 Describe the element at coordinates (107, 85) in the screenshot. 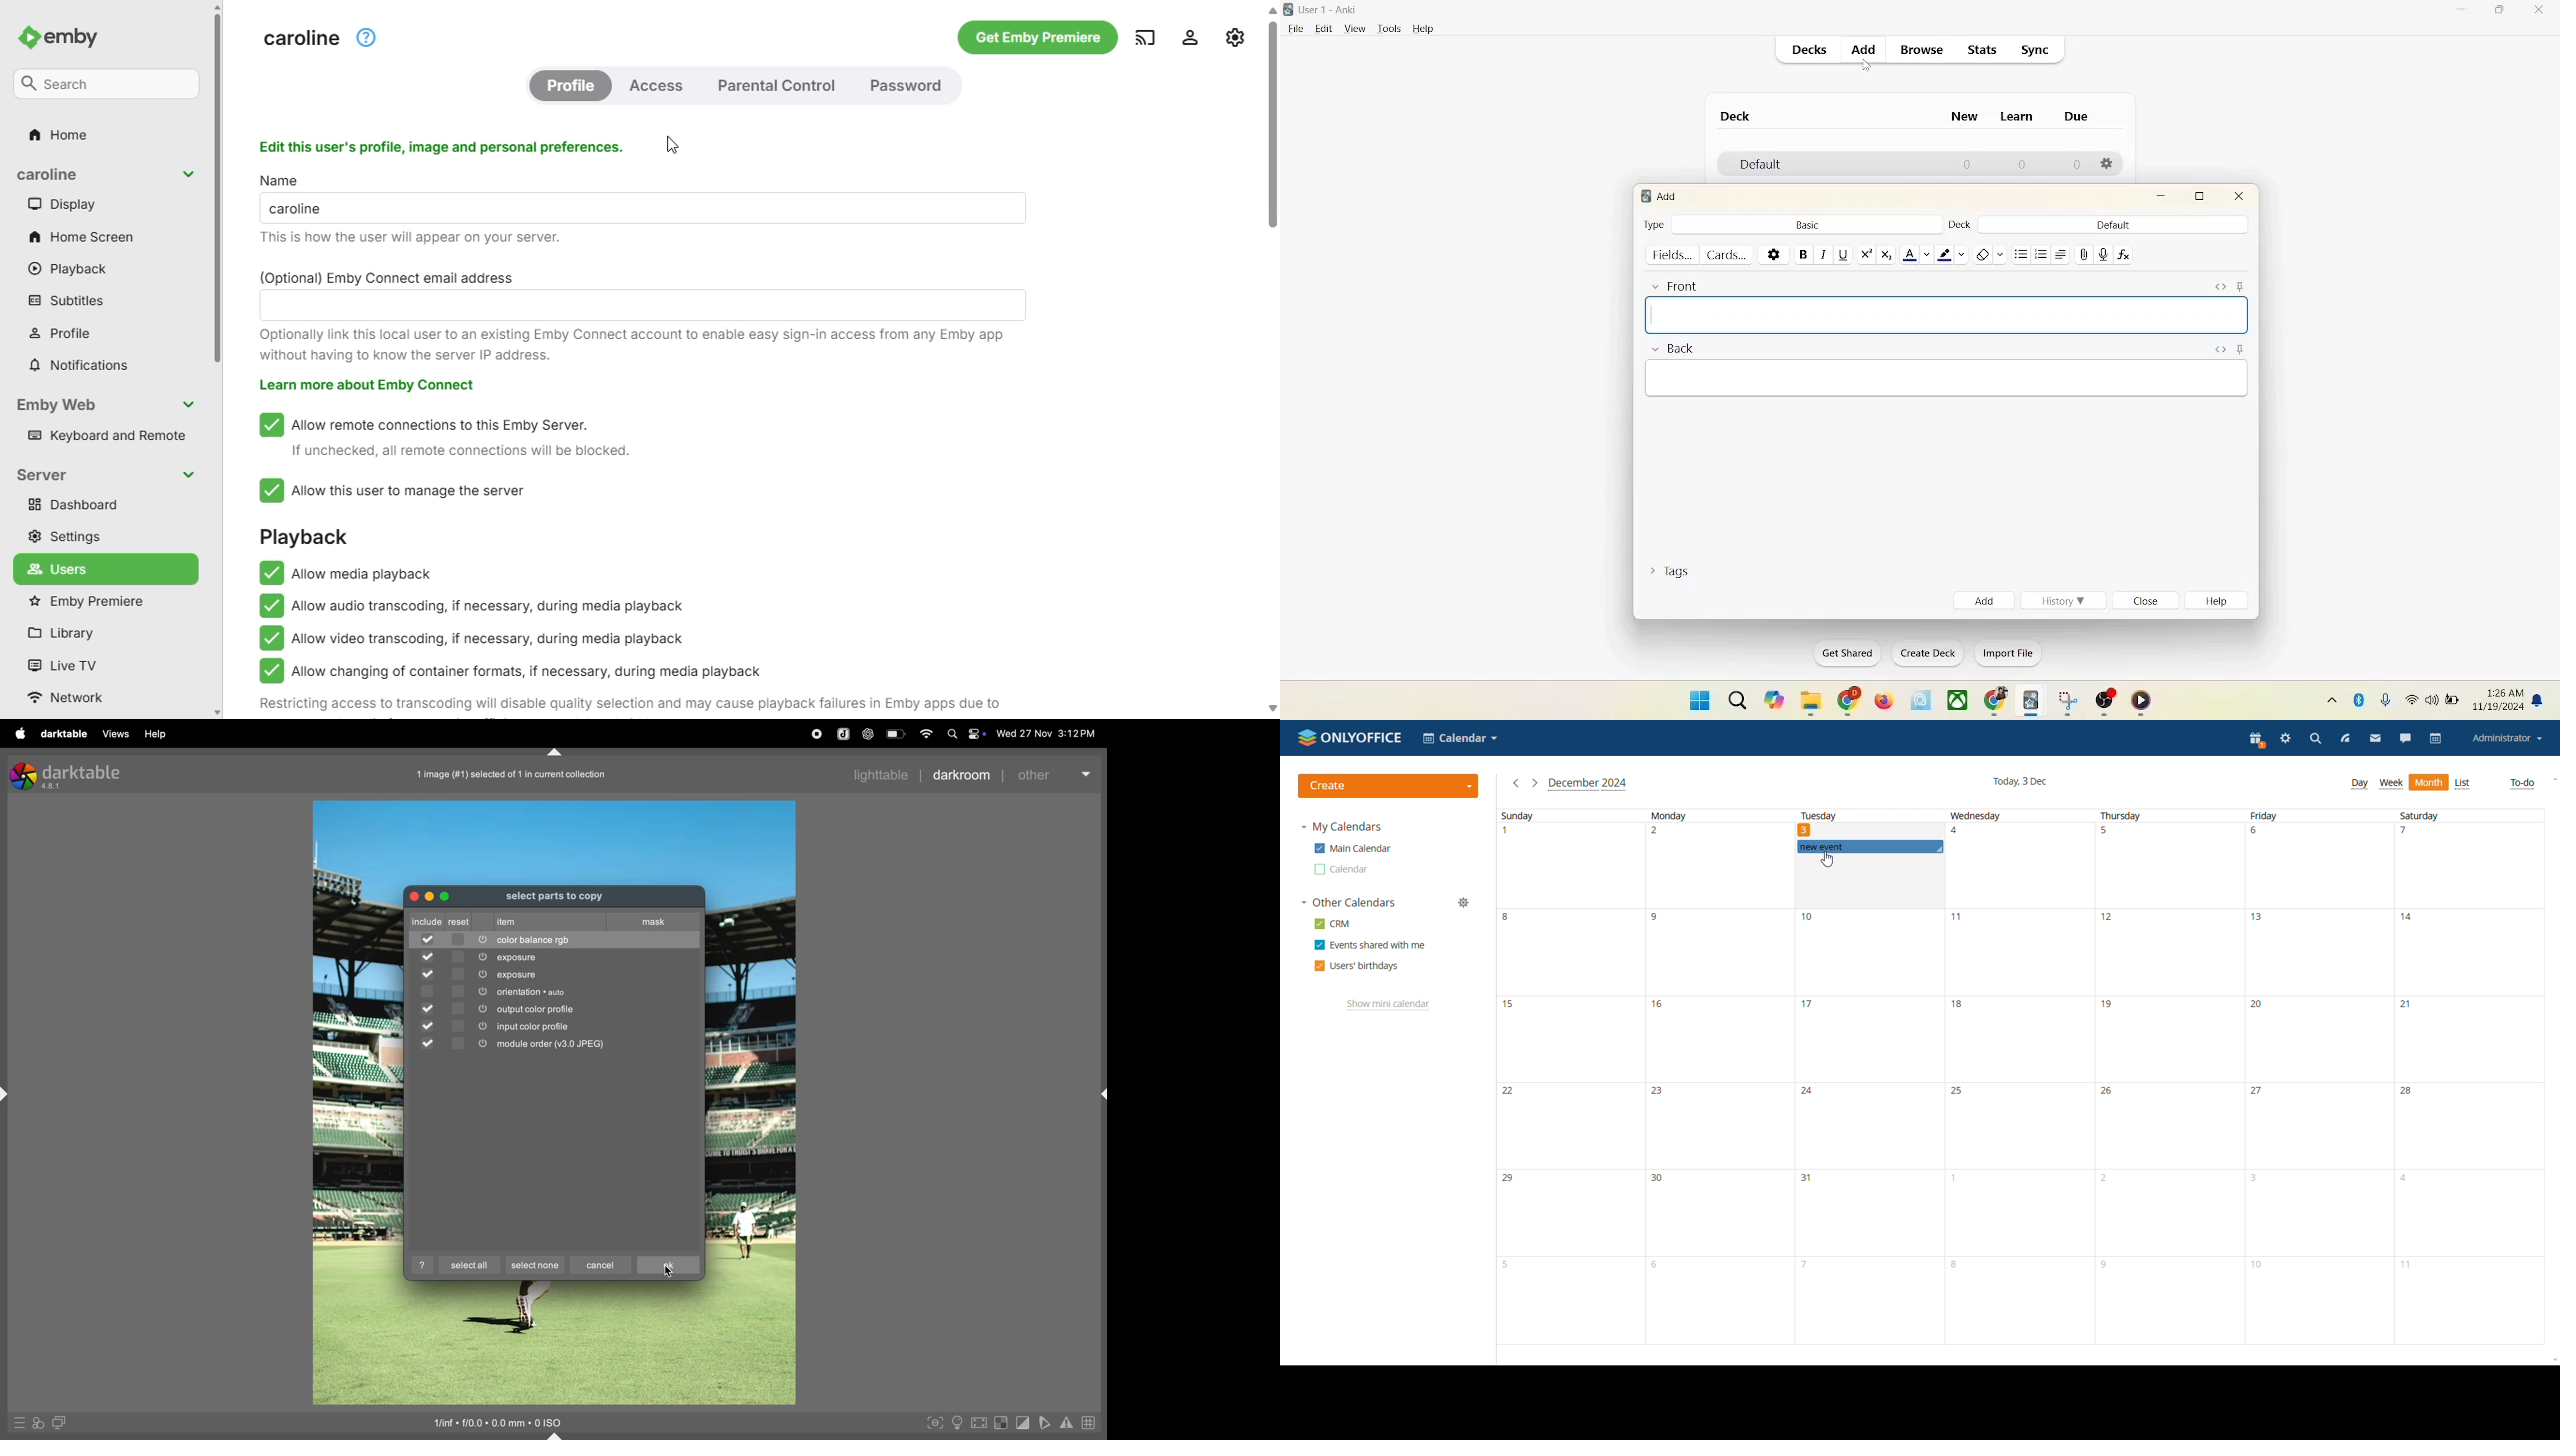

I see `search bar` at that location.